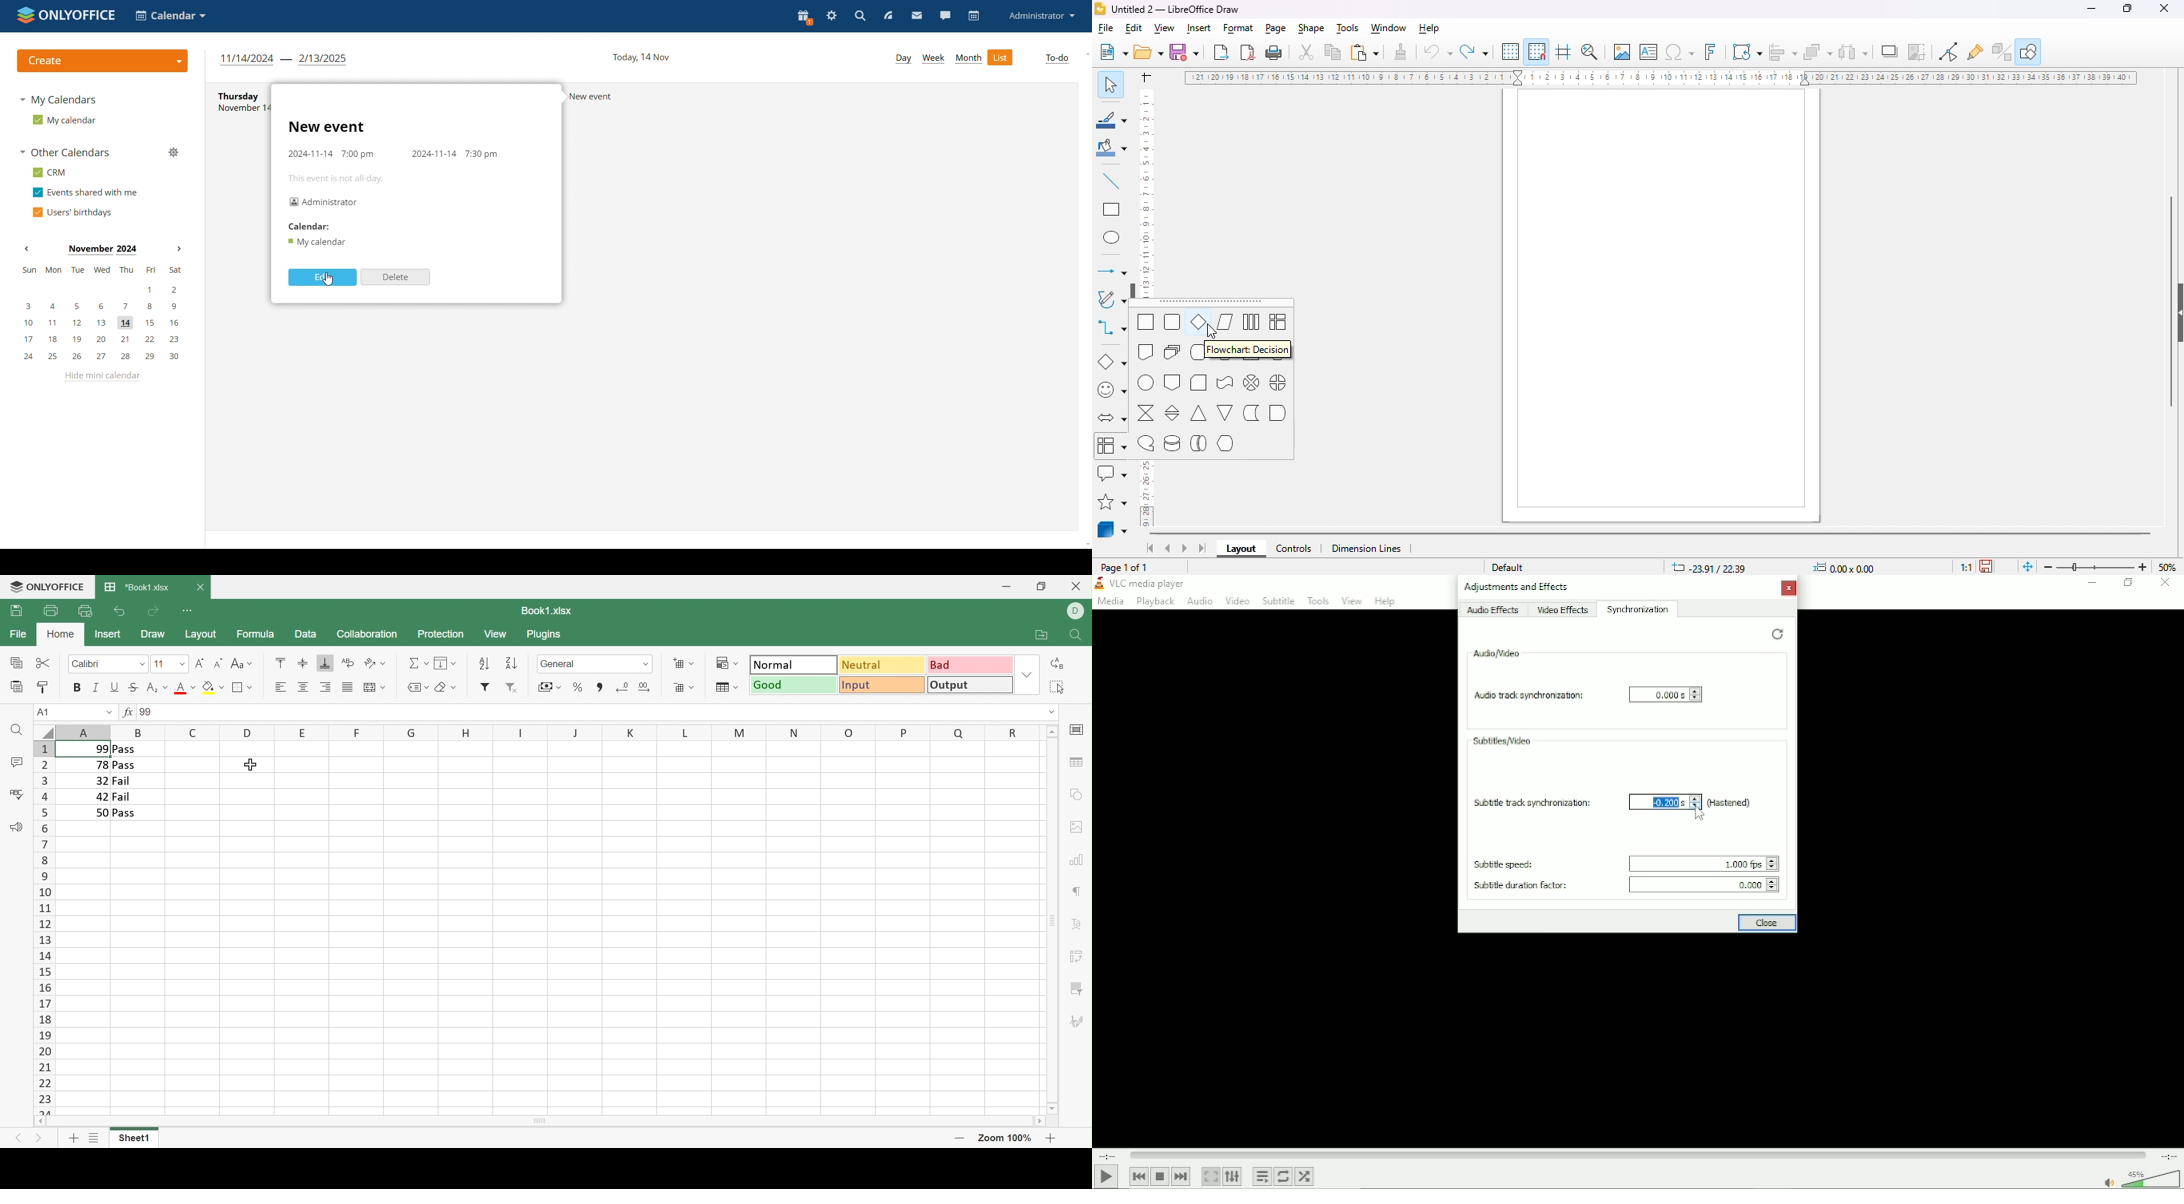 The width and height of the screenshot is (2184, 1204). What do you see at coordinates (200, 663) in the screenshot?
I see `Font increment` at bounding box center [200, 663].